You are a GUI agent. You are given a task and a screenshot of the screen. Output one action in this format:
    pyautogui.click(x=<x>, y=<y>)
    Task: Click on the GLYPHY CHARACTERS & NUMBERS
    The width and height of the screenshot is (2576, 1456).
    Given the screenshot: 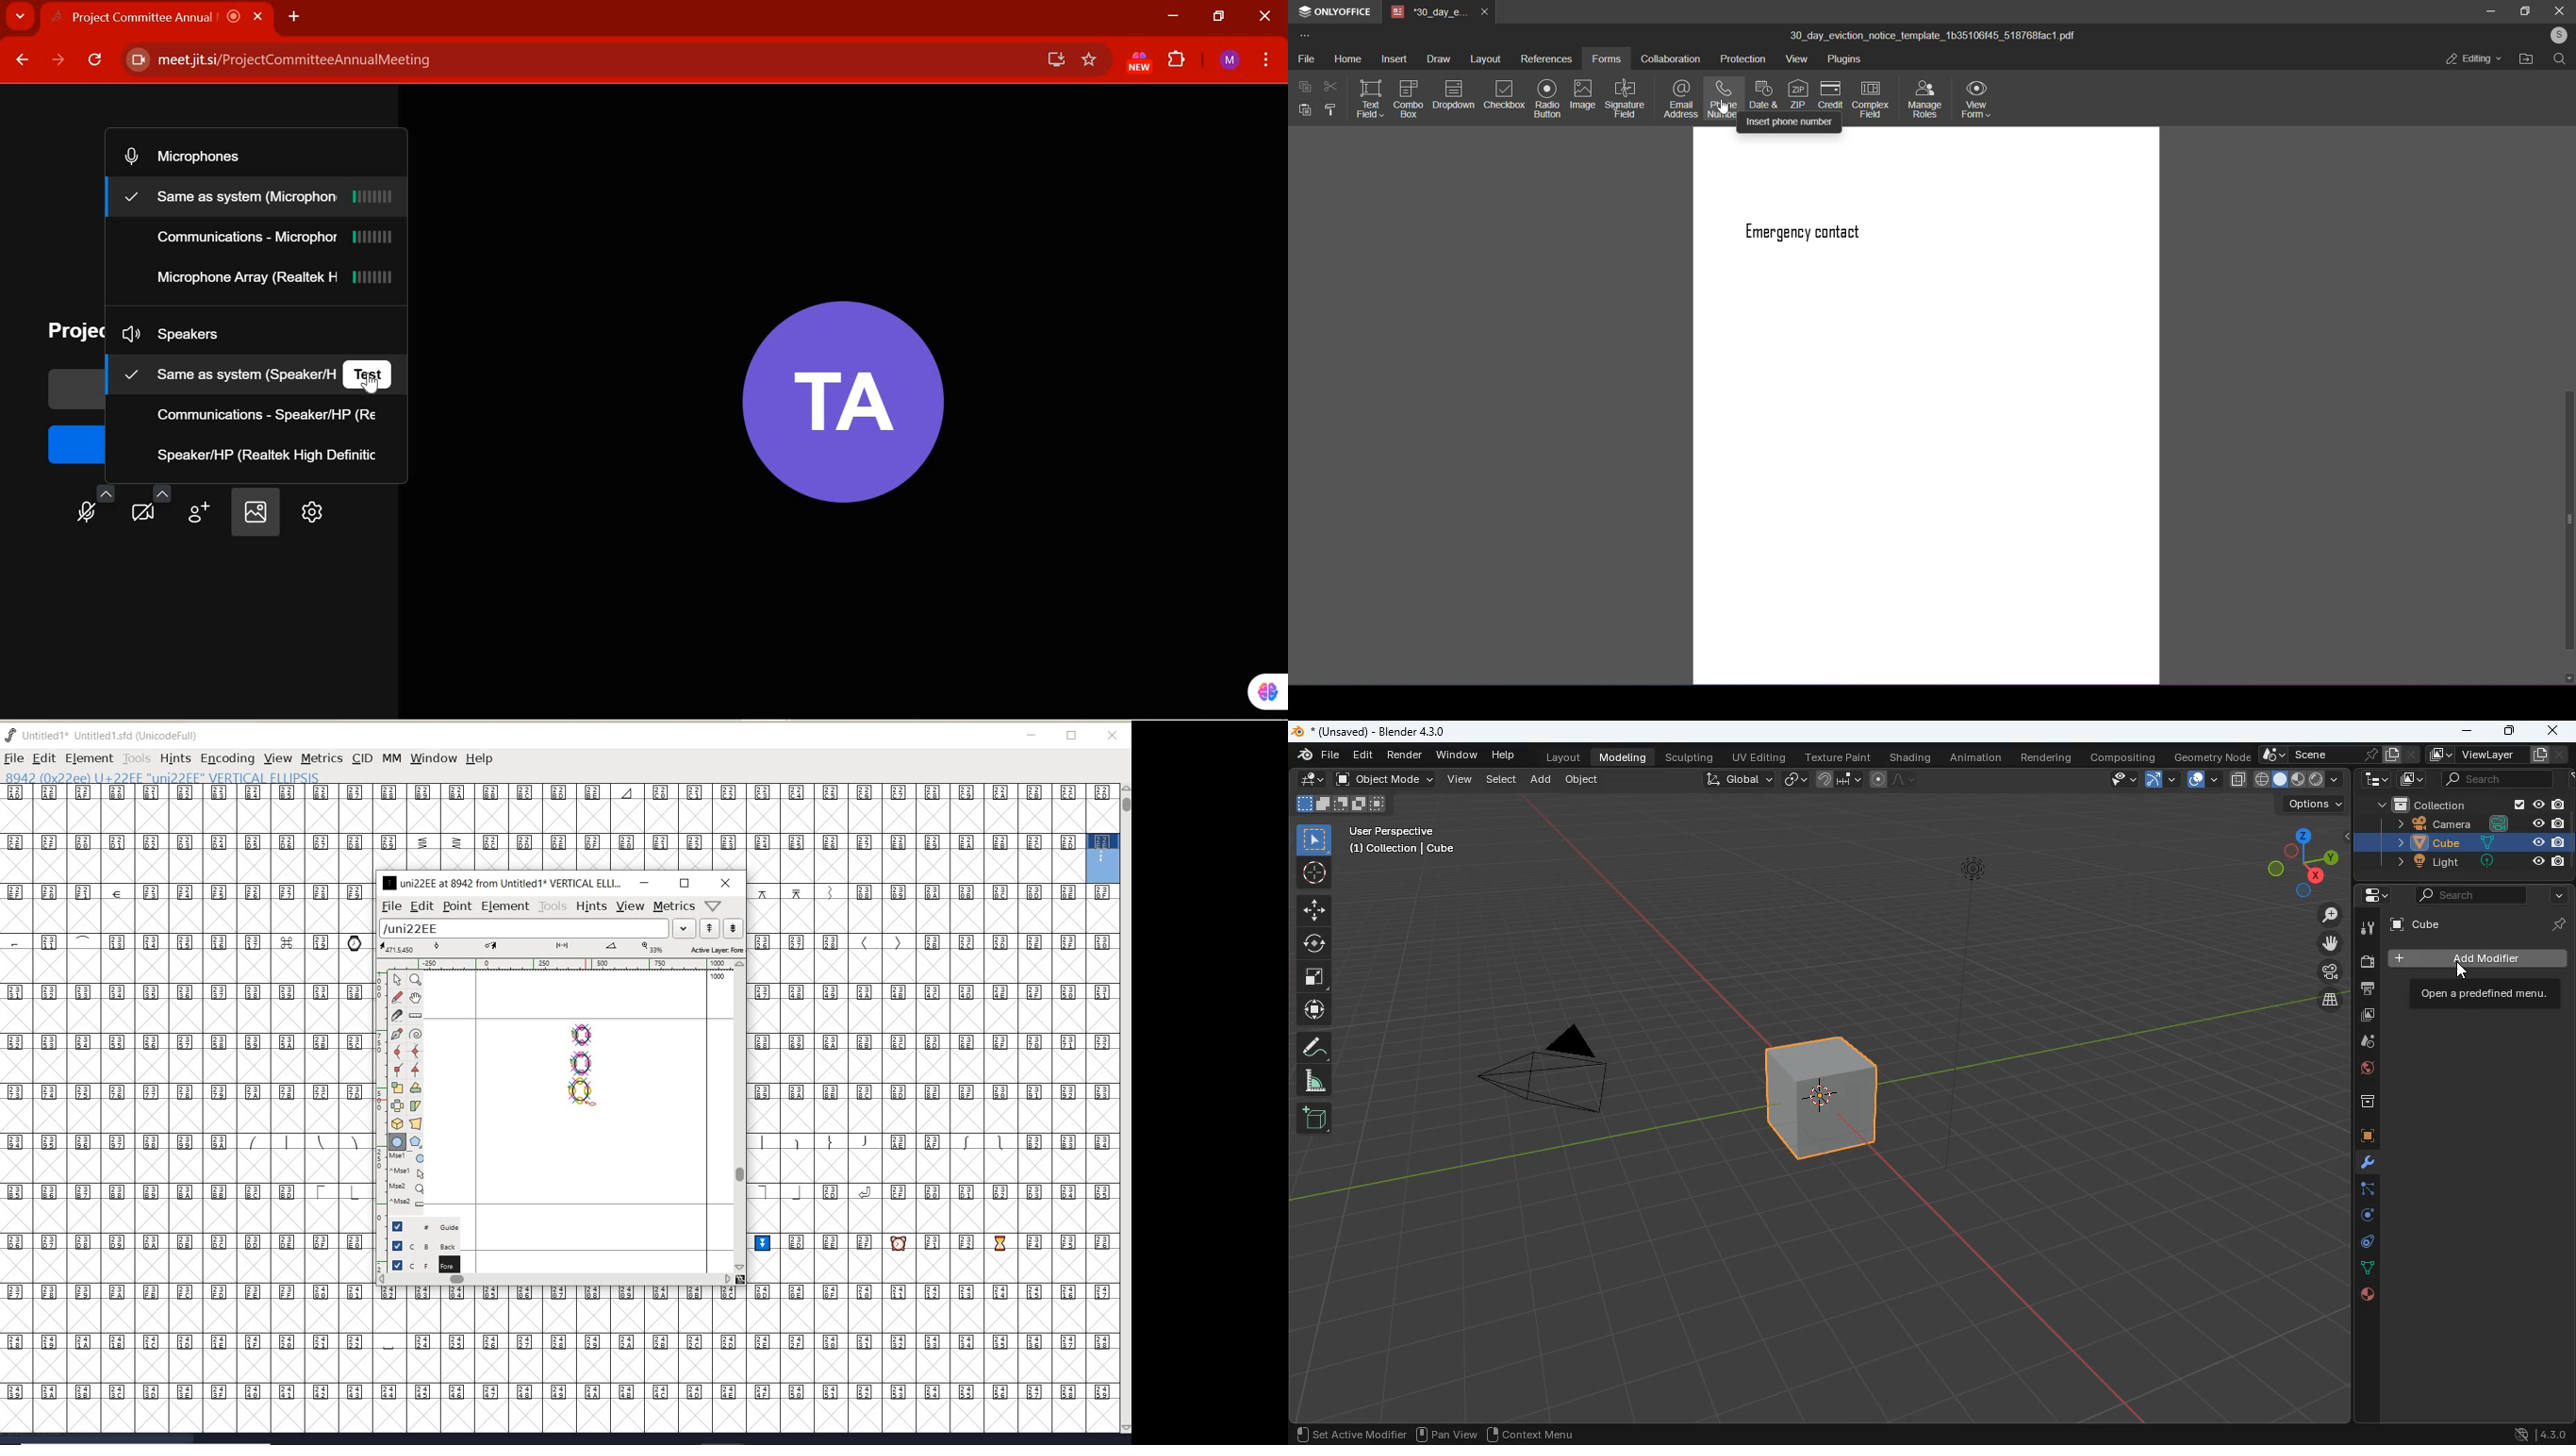 What is the action you would take?
    pyautogui.click(x=375, y=1358)
    